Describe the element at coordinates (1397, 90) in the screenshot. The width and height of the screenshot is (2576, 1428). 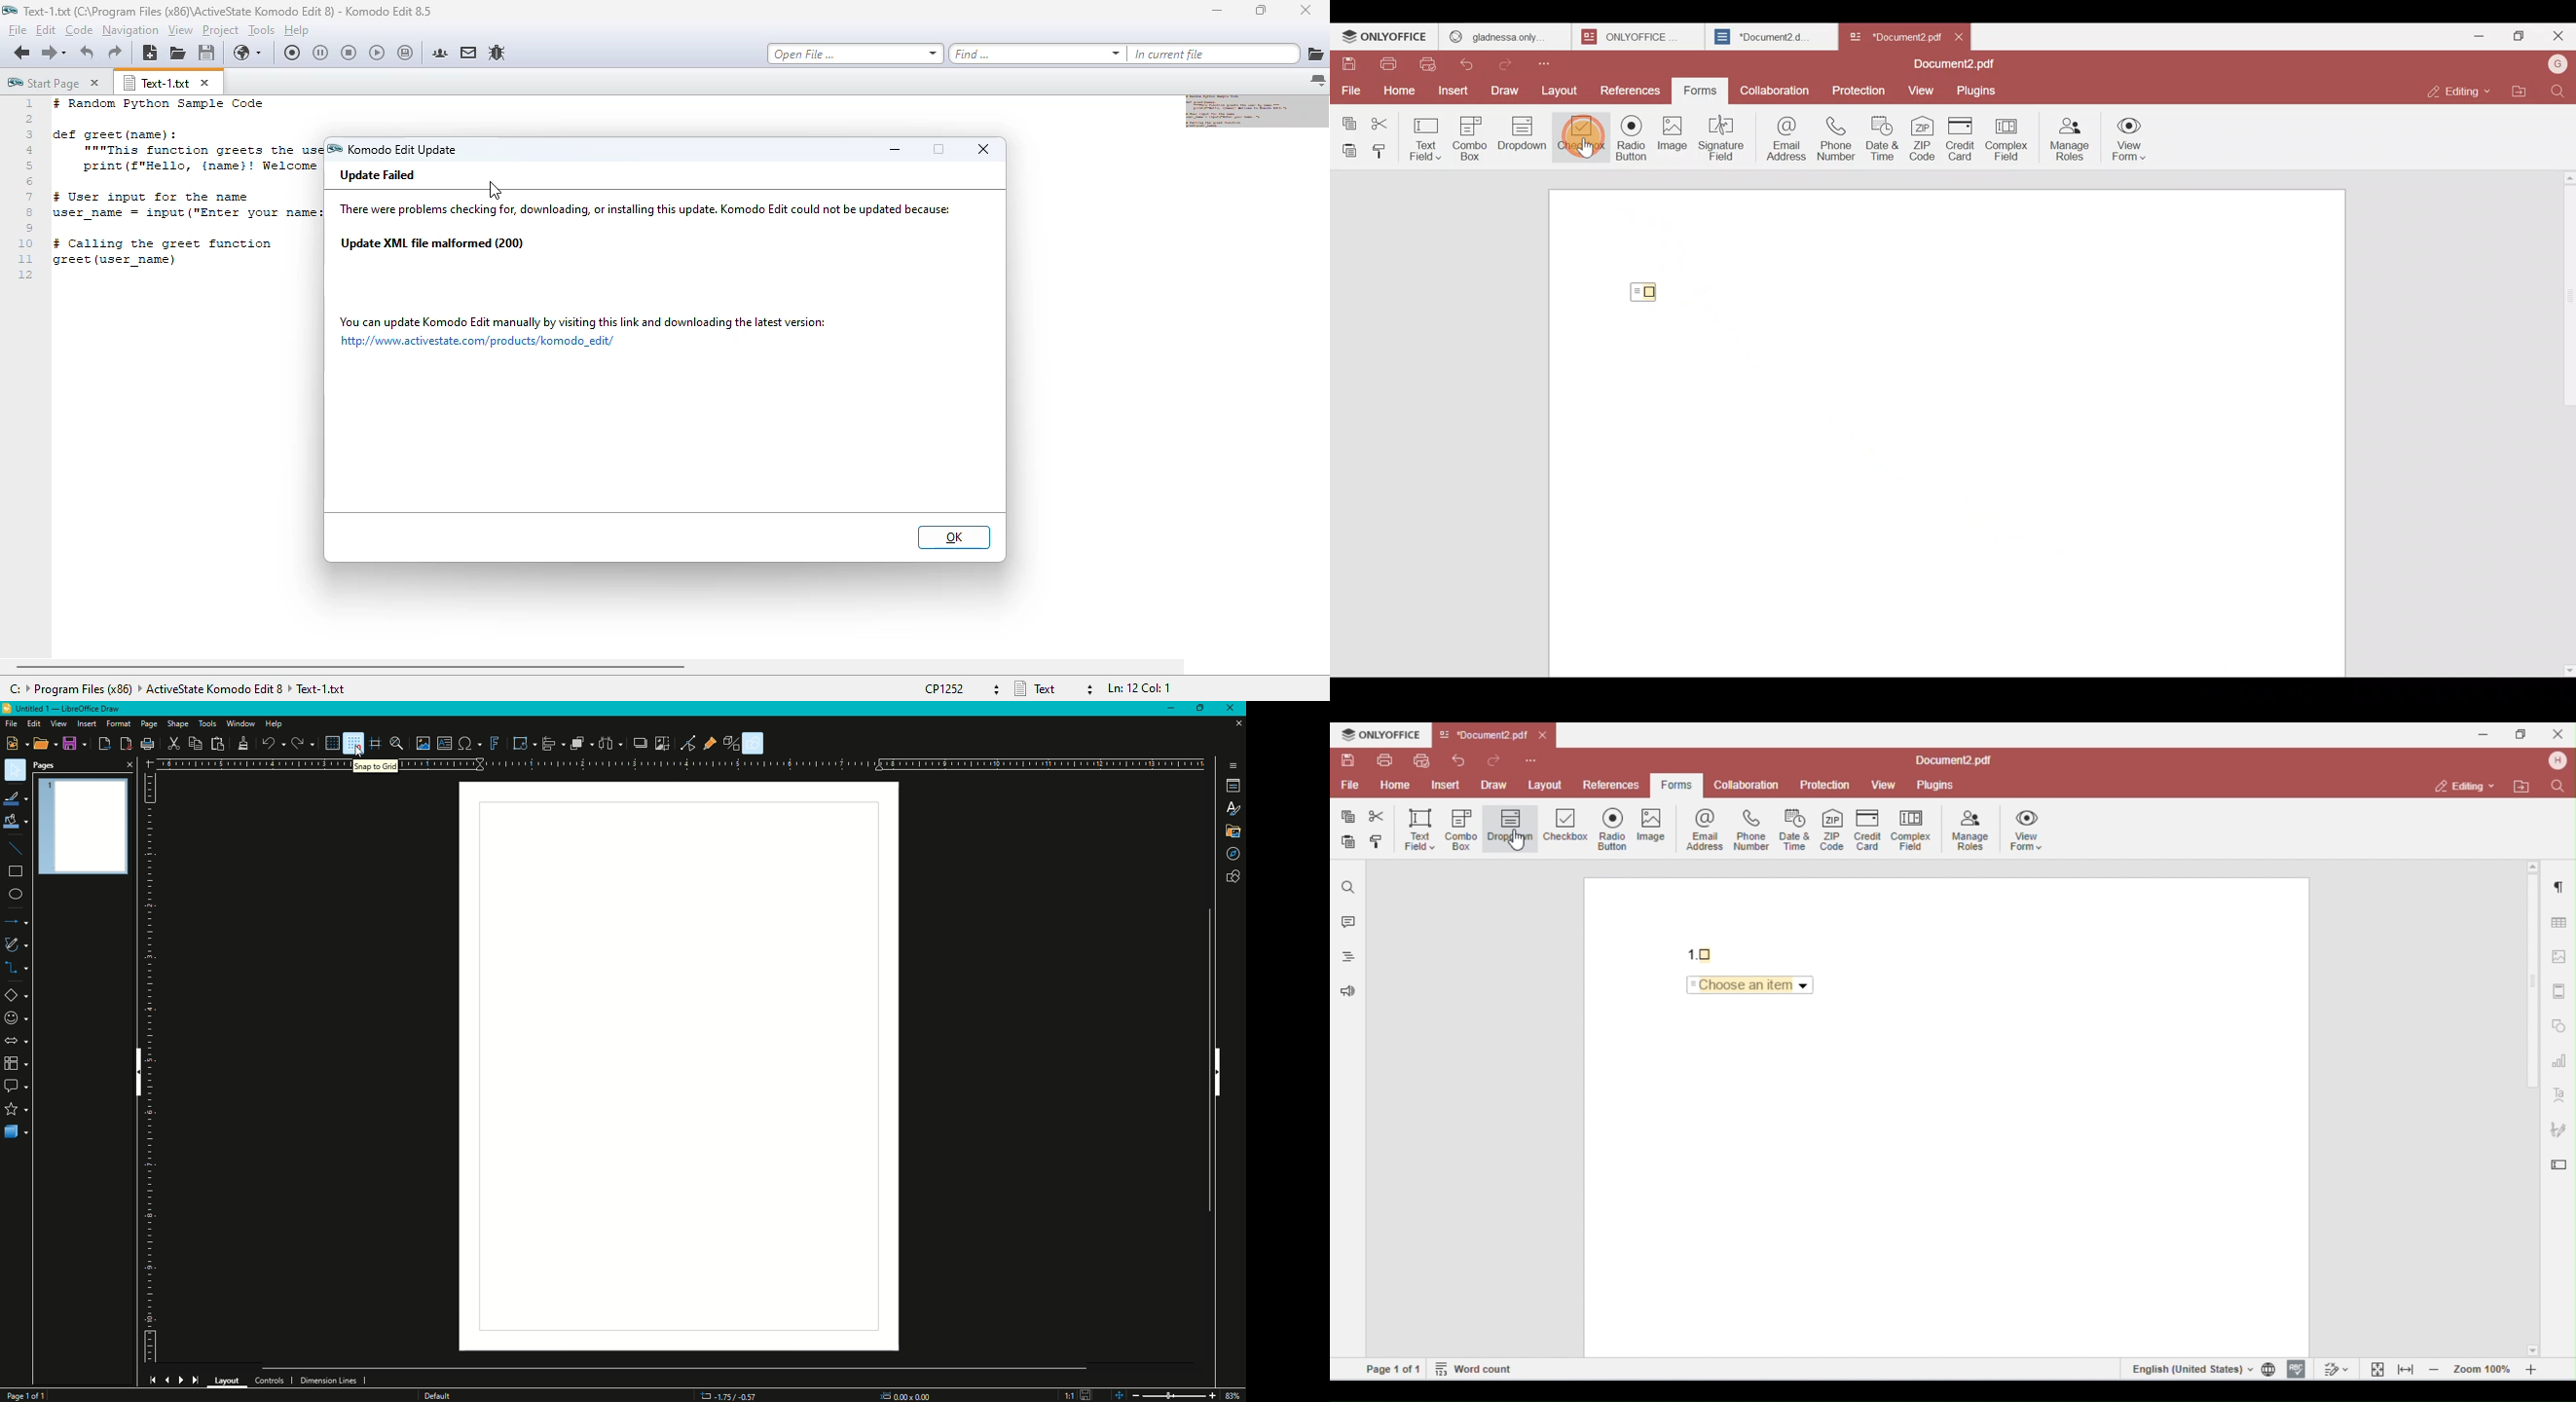
I see `Home` at that location.